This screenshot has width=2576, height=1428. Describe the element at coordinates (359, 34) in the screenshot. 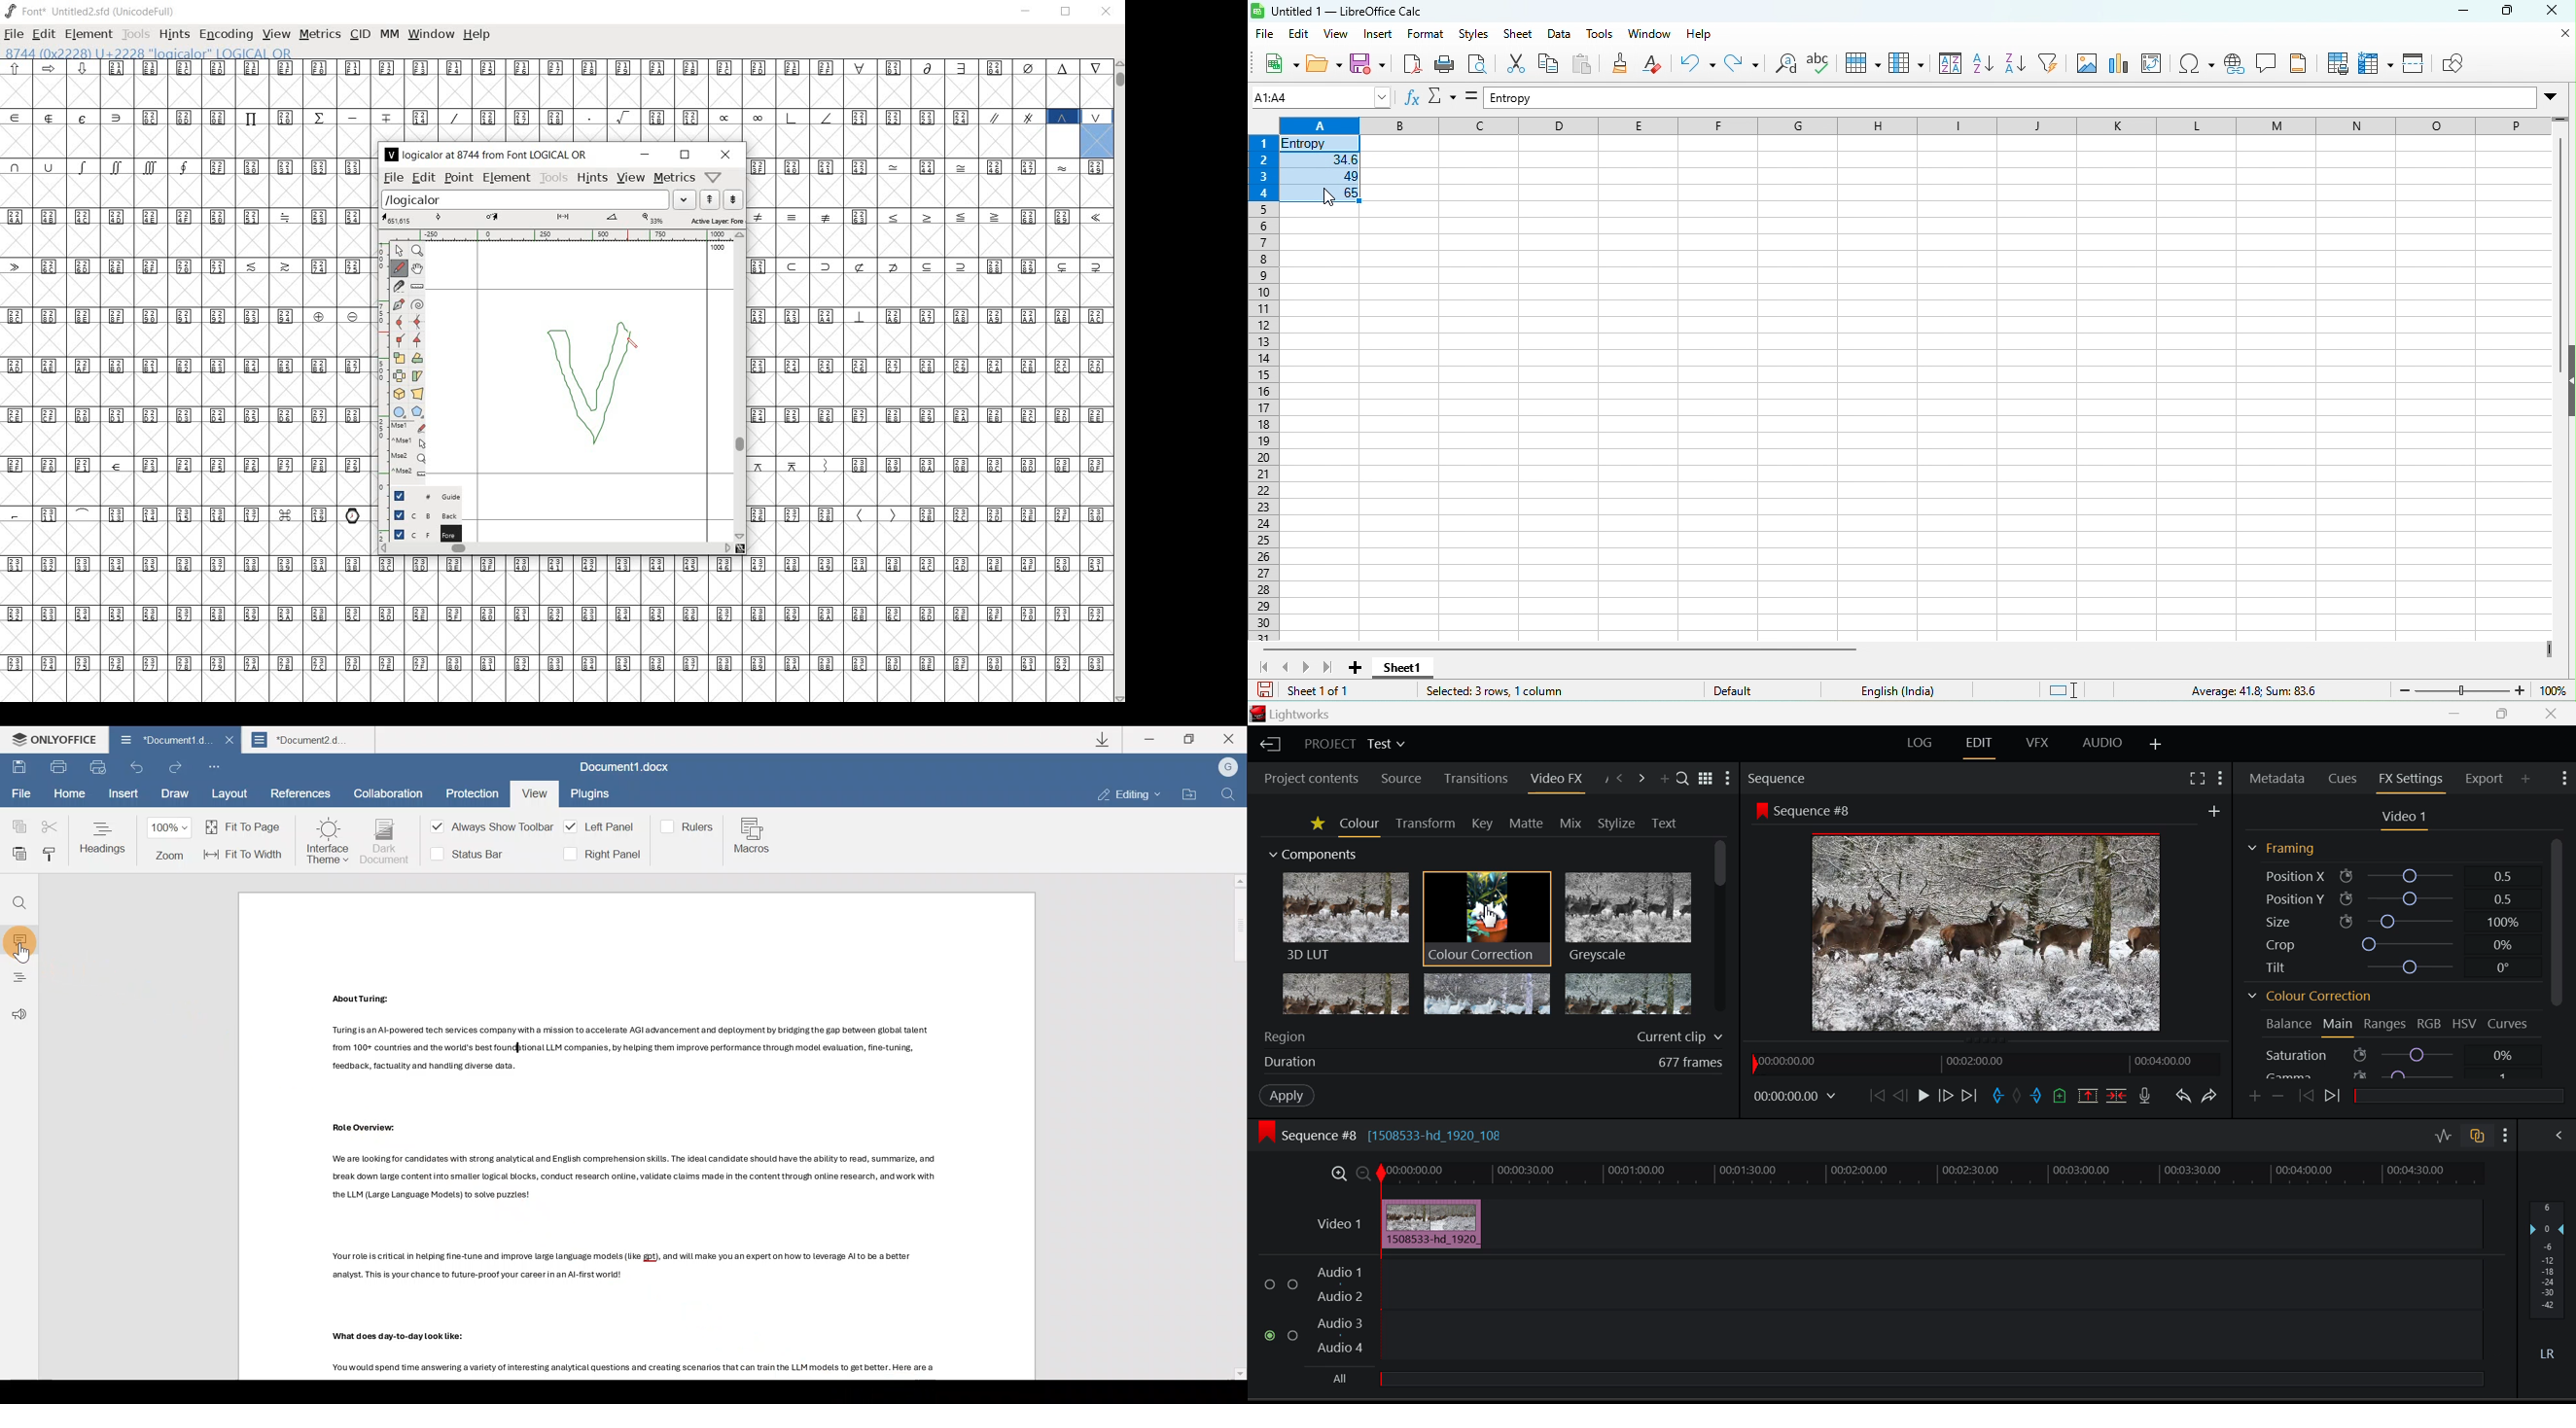

I see `cid` at that location.